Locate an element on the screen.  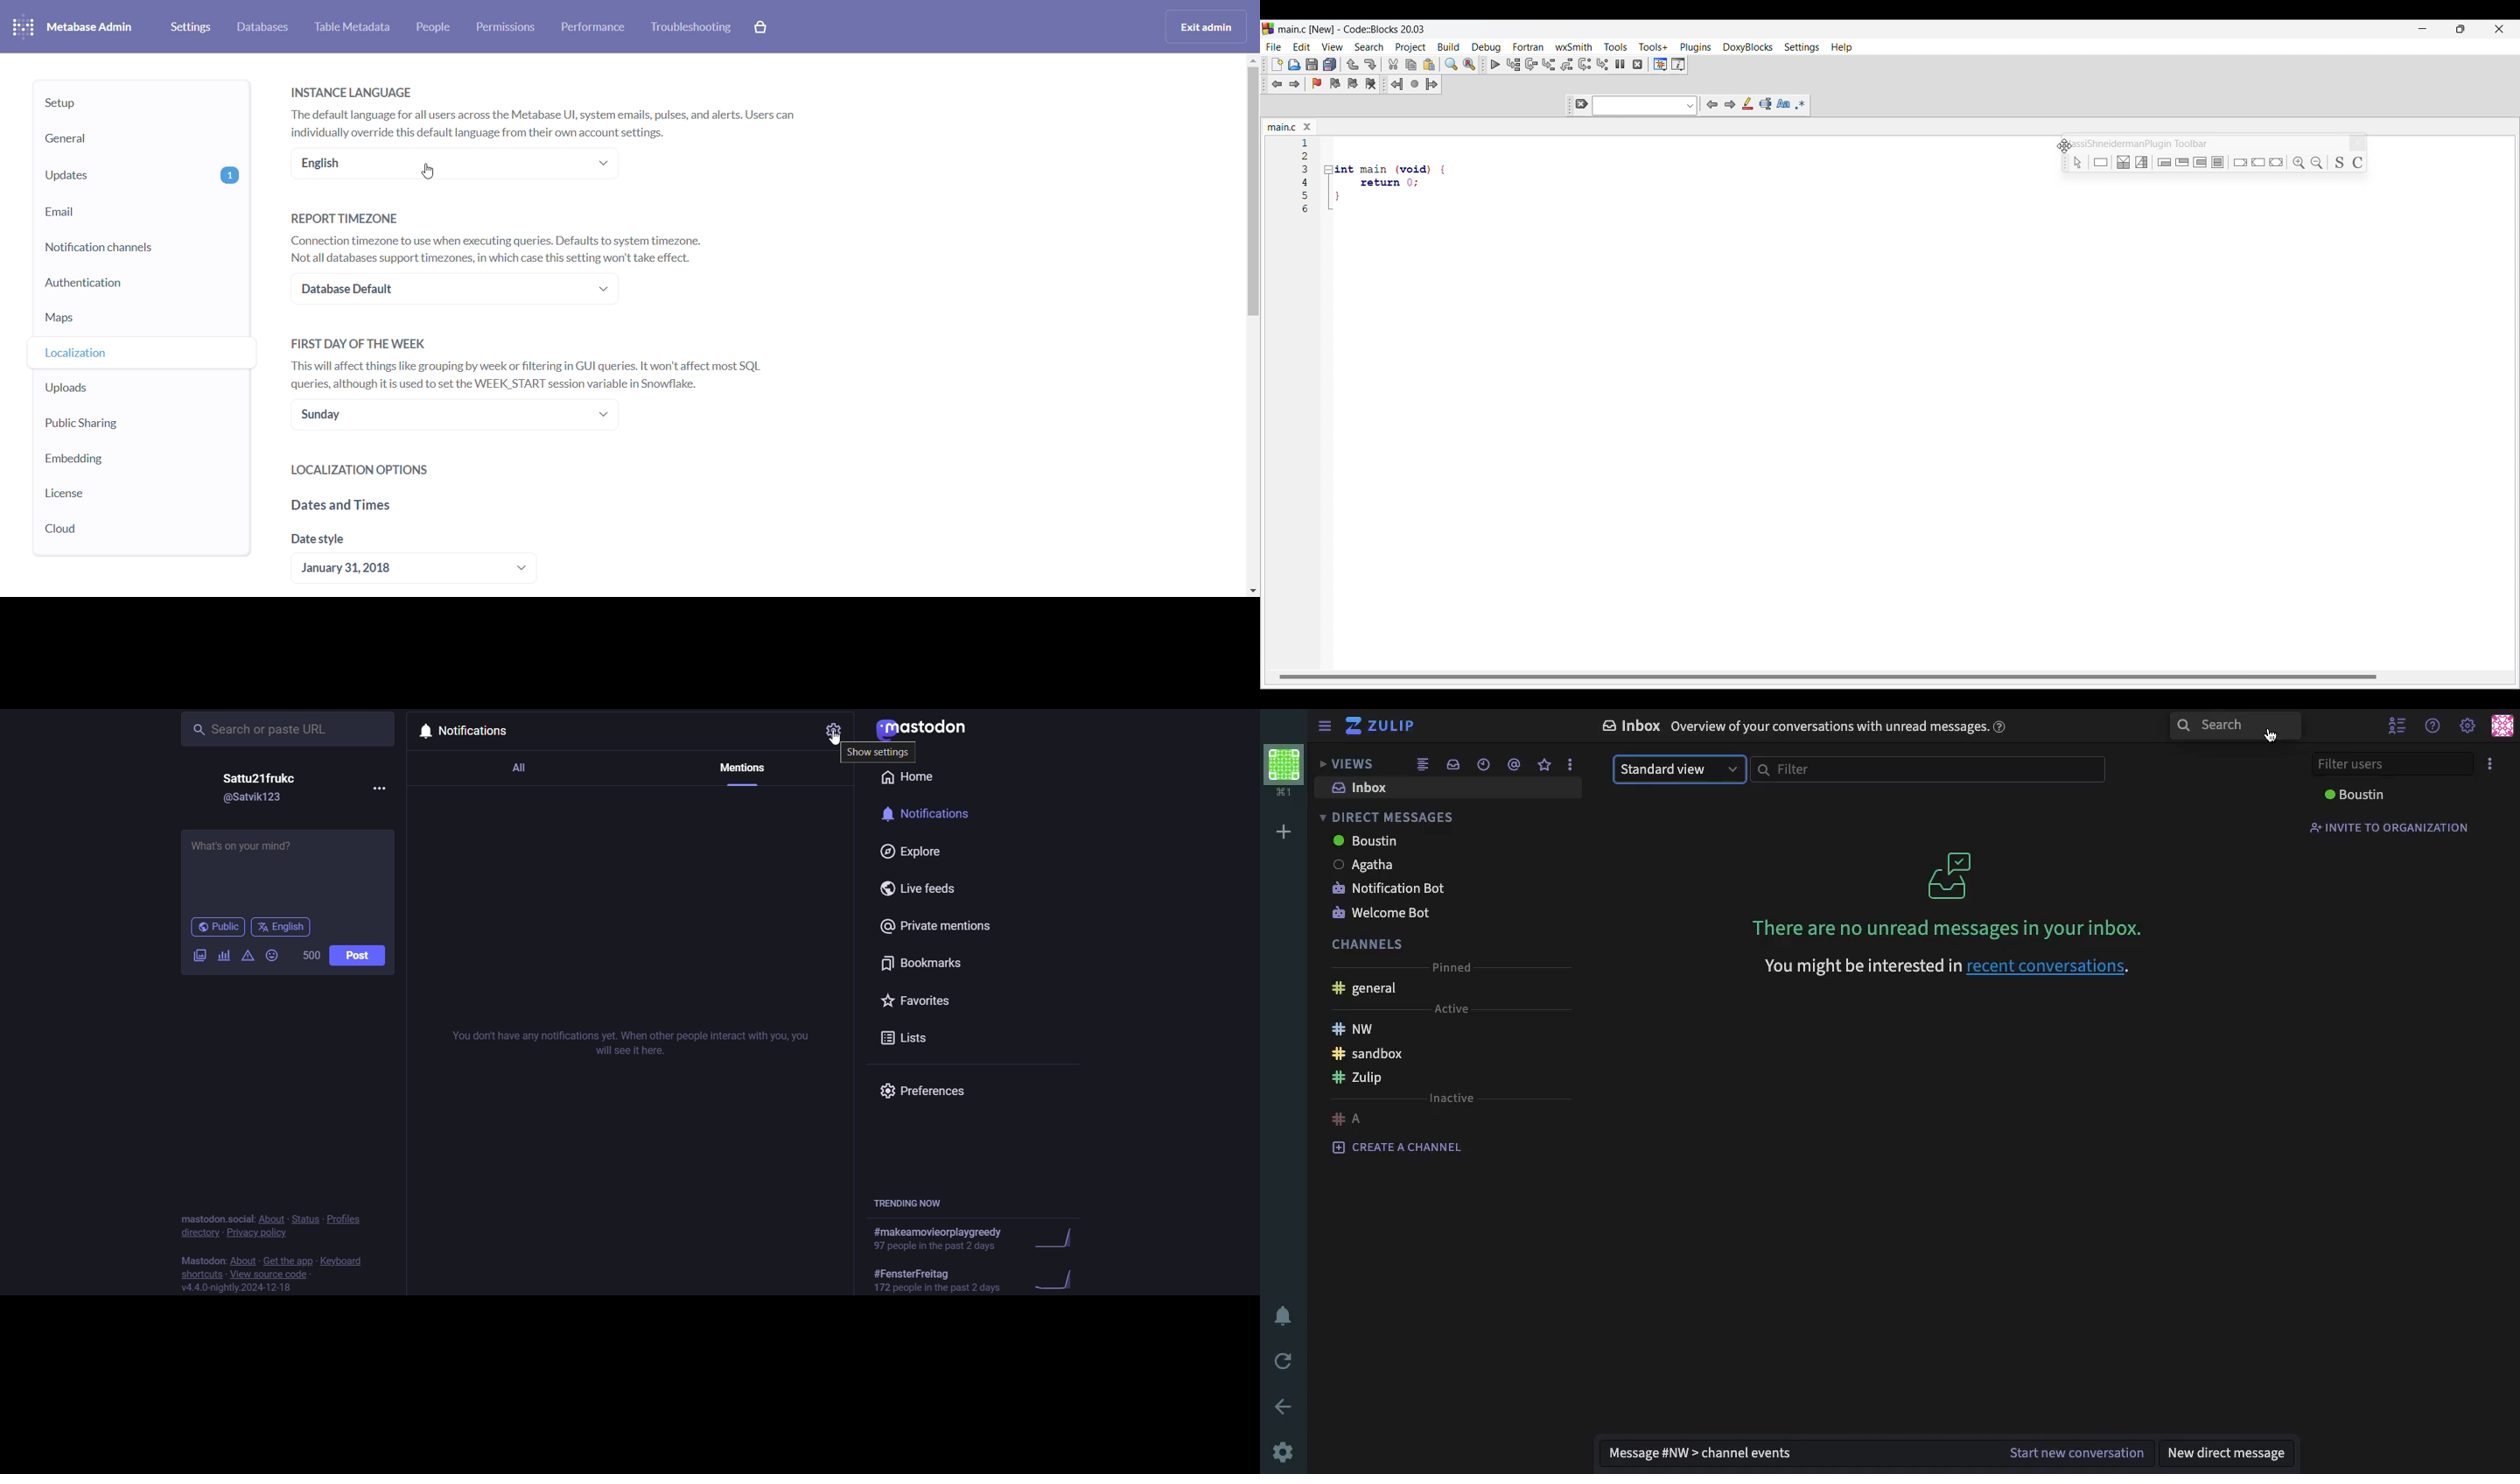
All is located at coordinates (519, 767).